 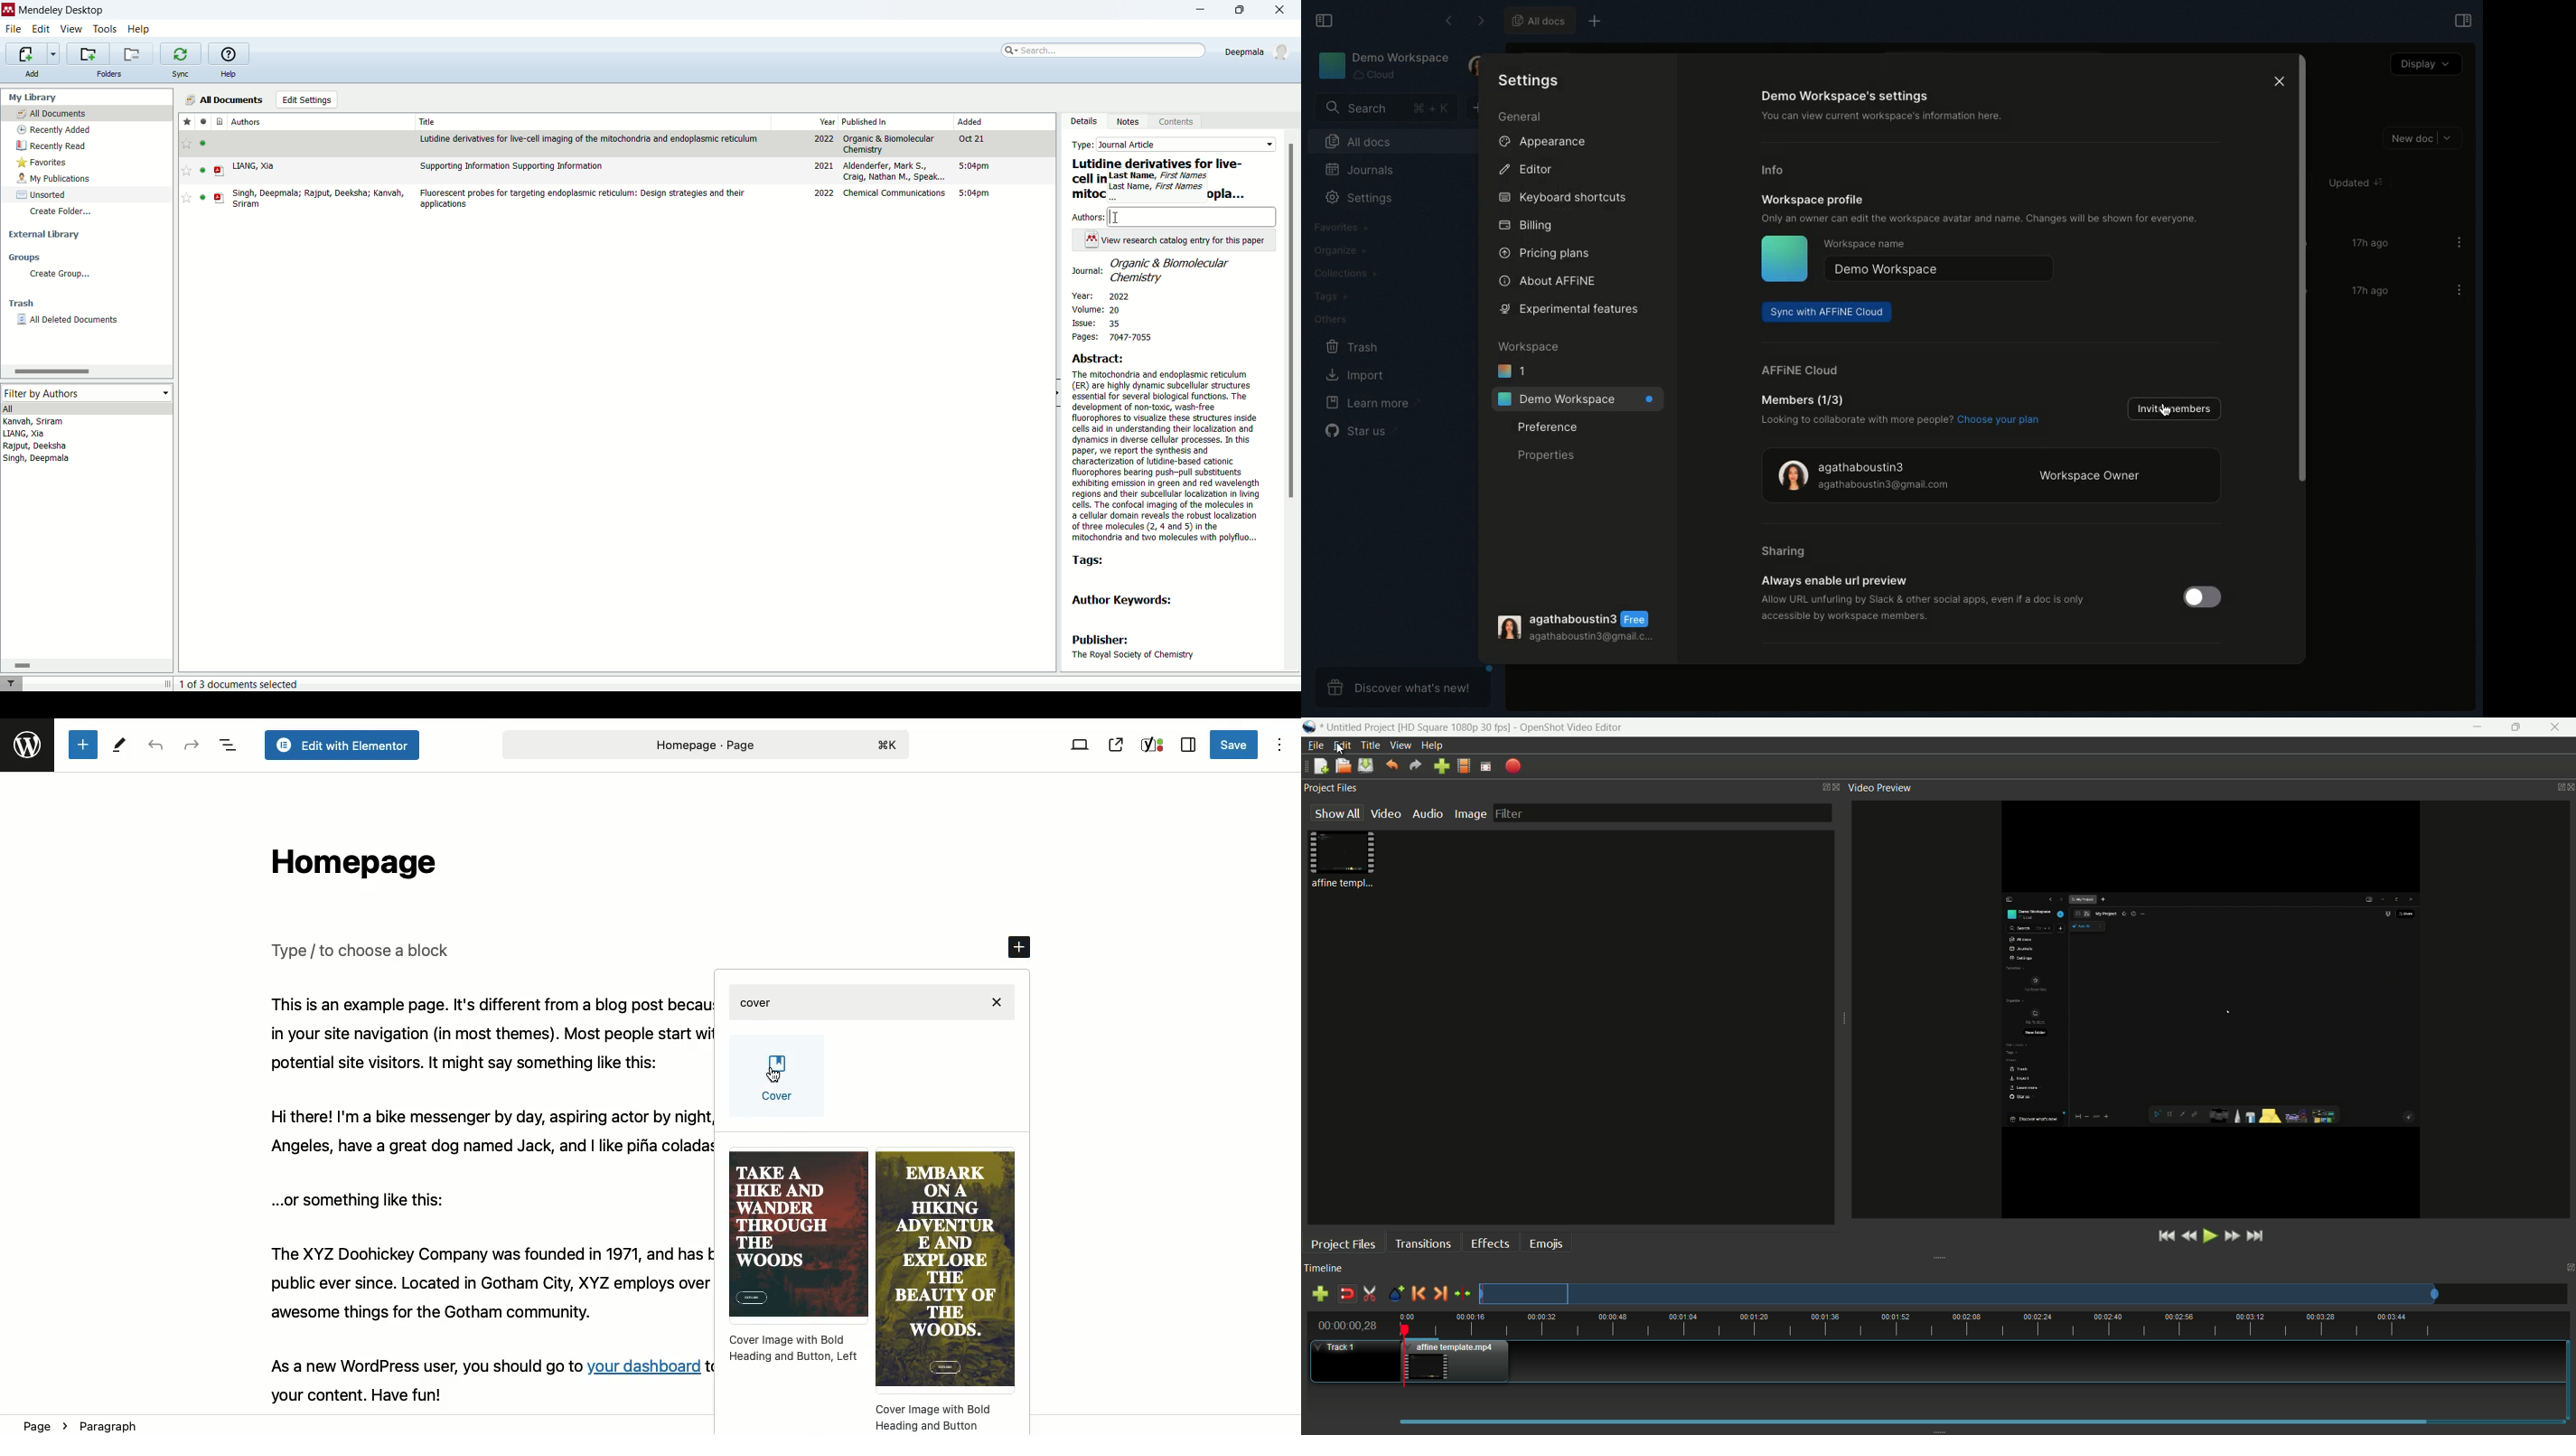 What do you see at coordinates (12, 683) in the screenshot?
I see `filter` at bounding box center [12, 683].